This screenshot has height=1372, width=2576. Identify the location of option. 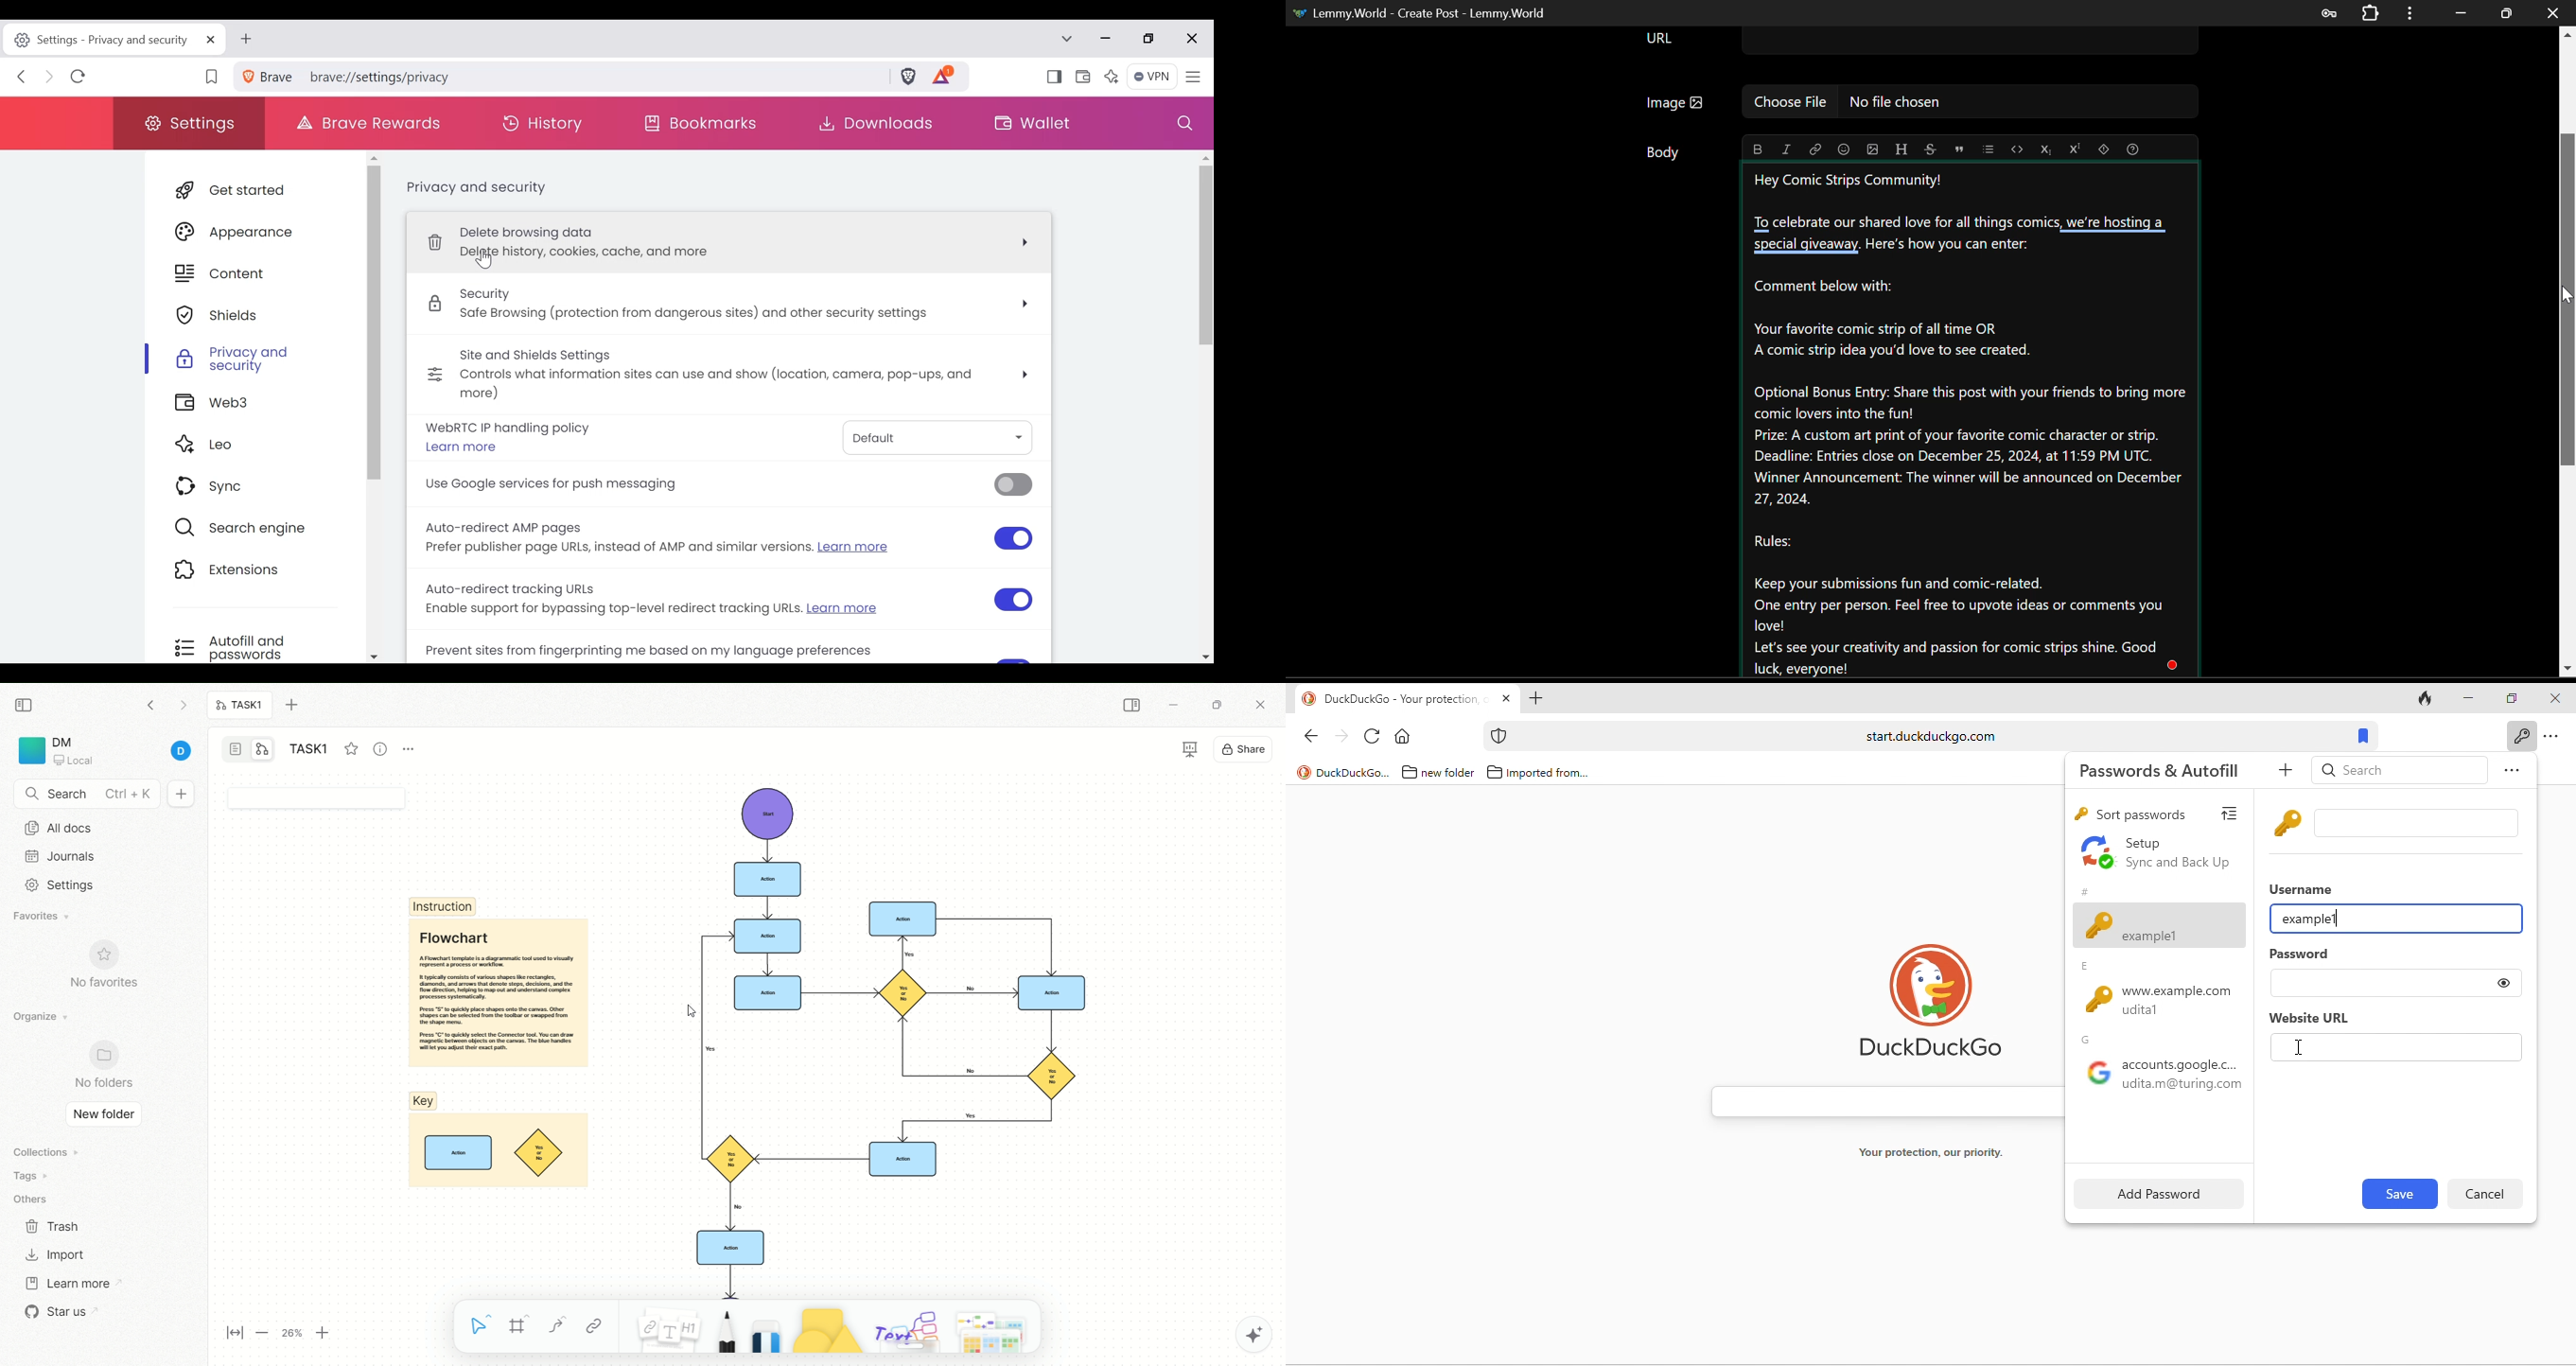
(2554, 735).